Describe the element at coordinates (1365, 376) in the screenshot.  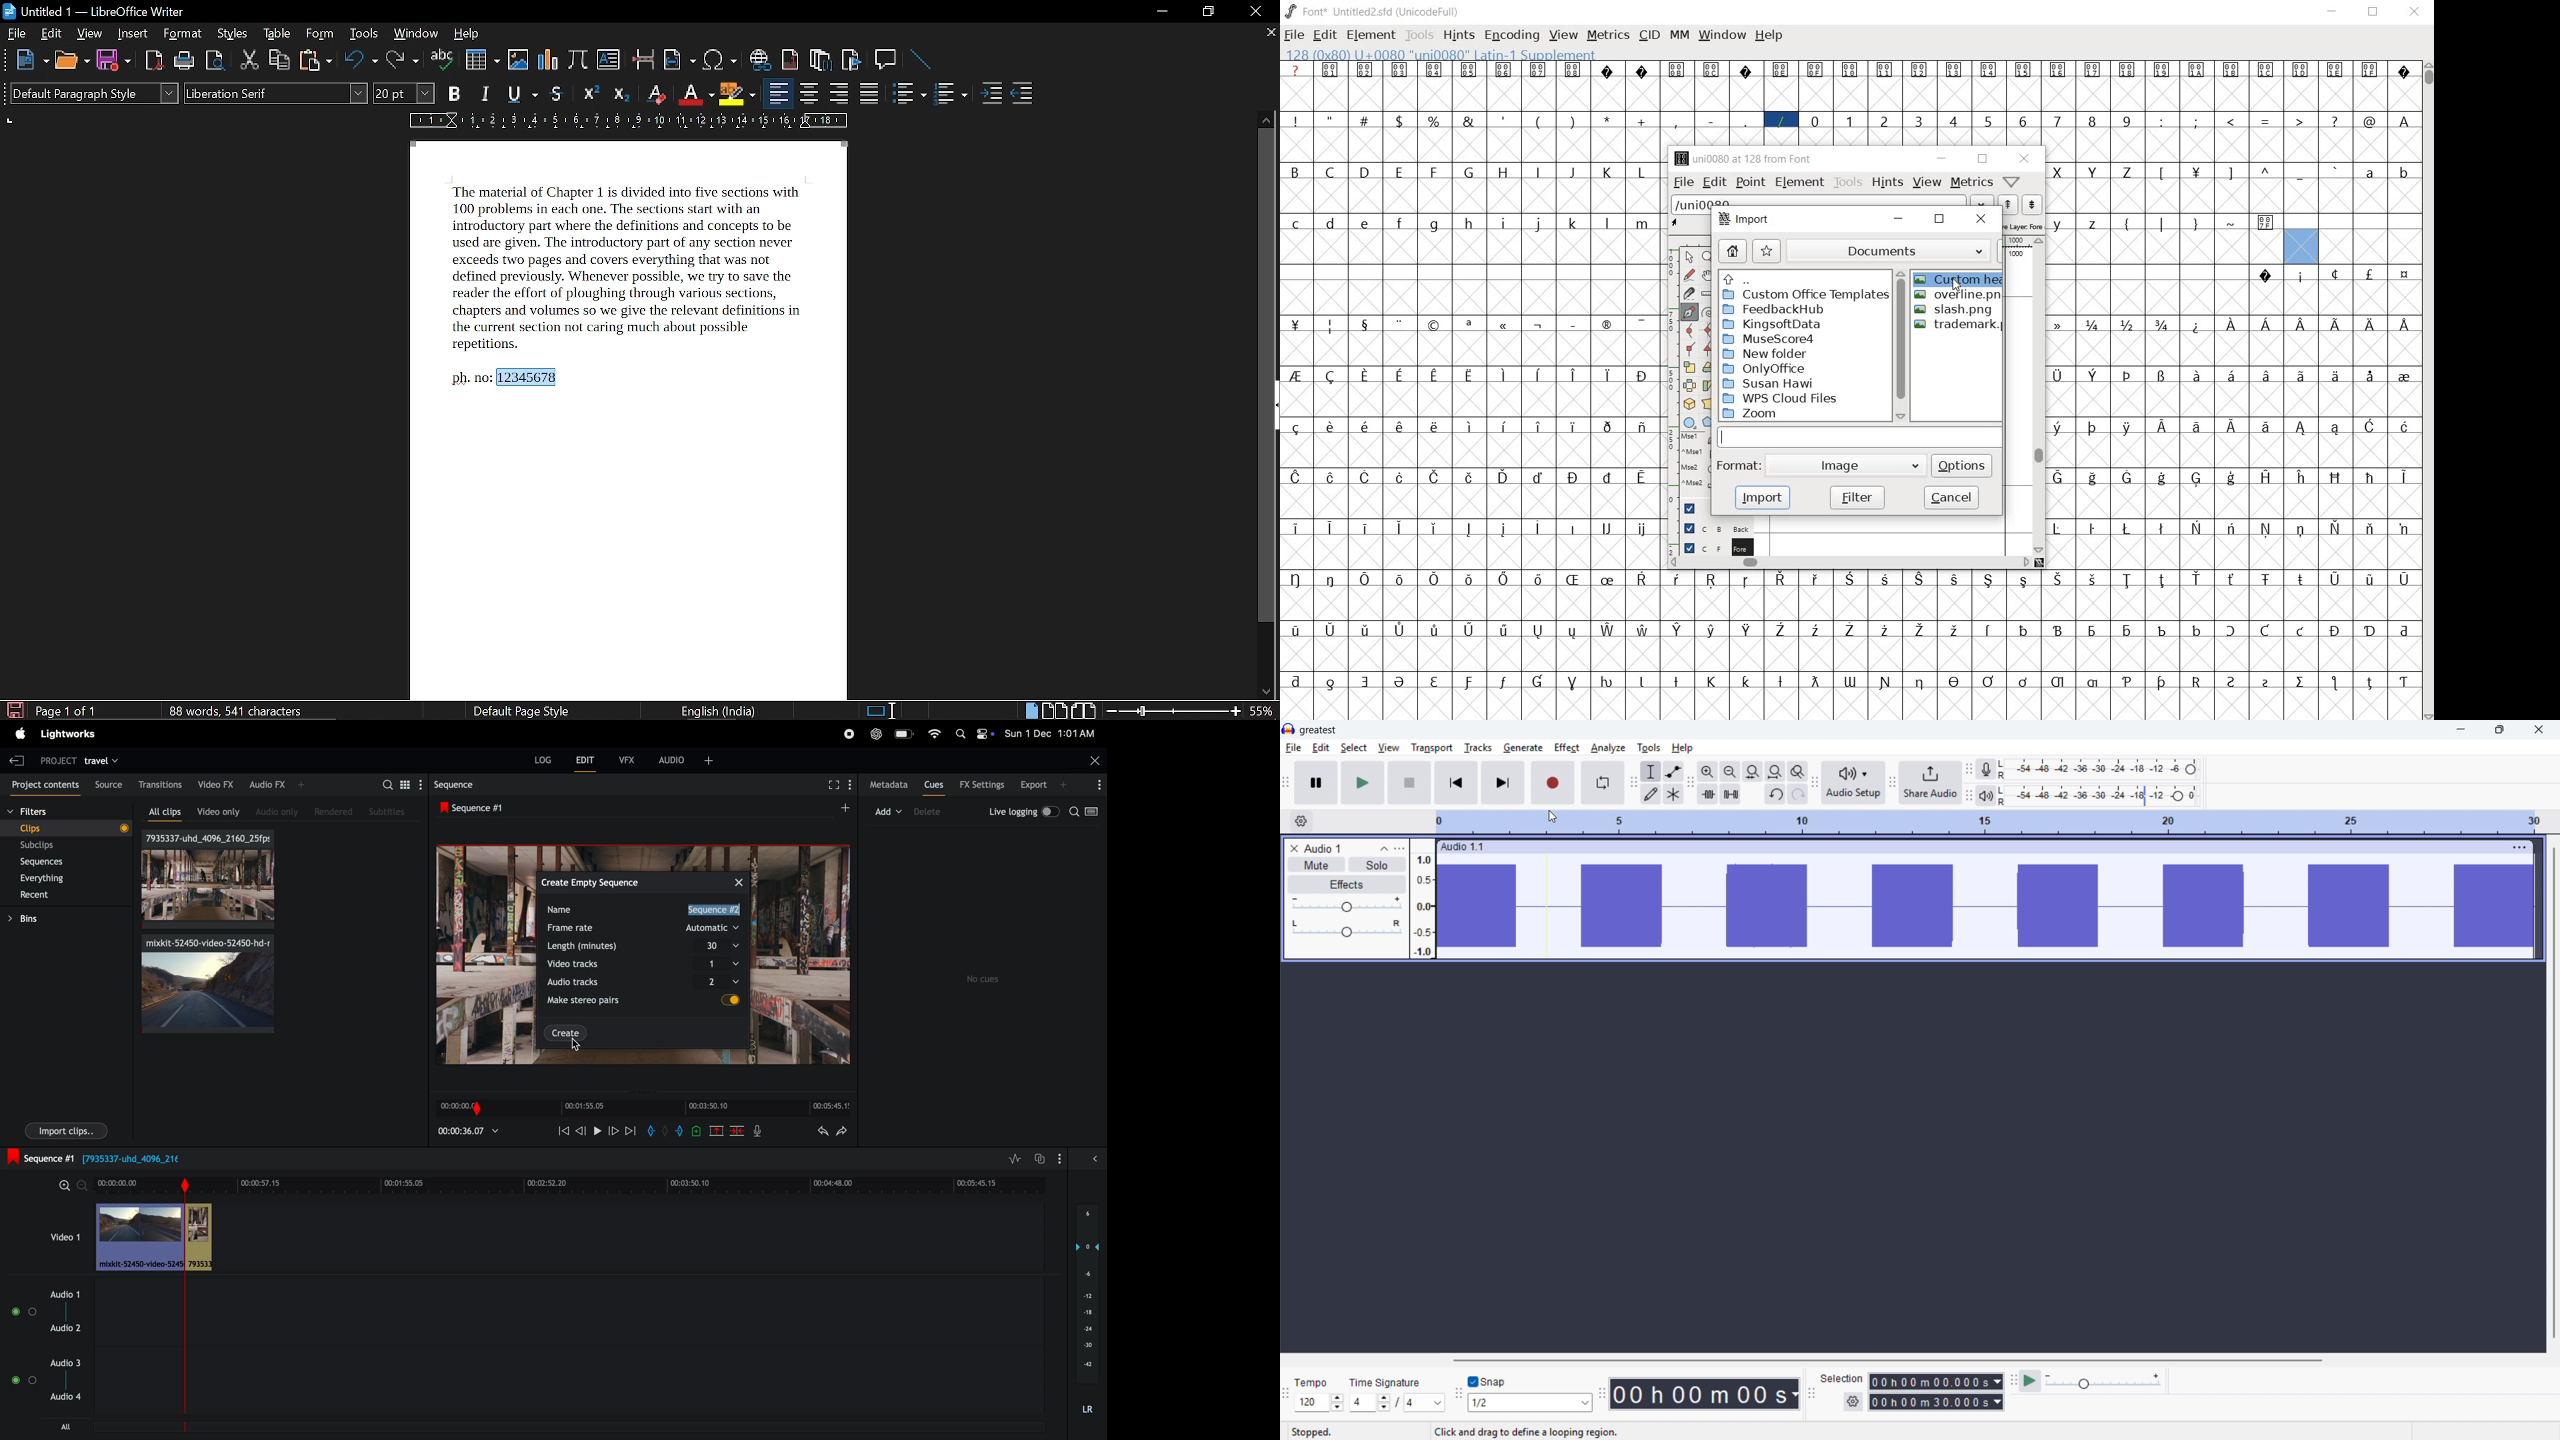
I see `glyph` at that location.